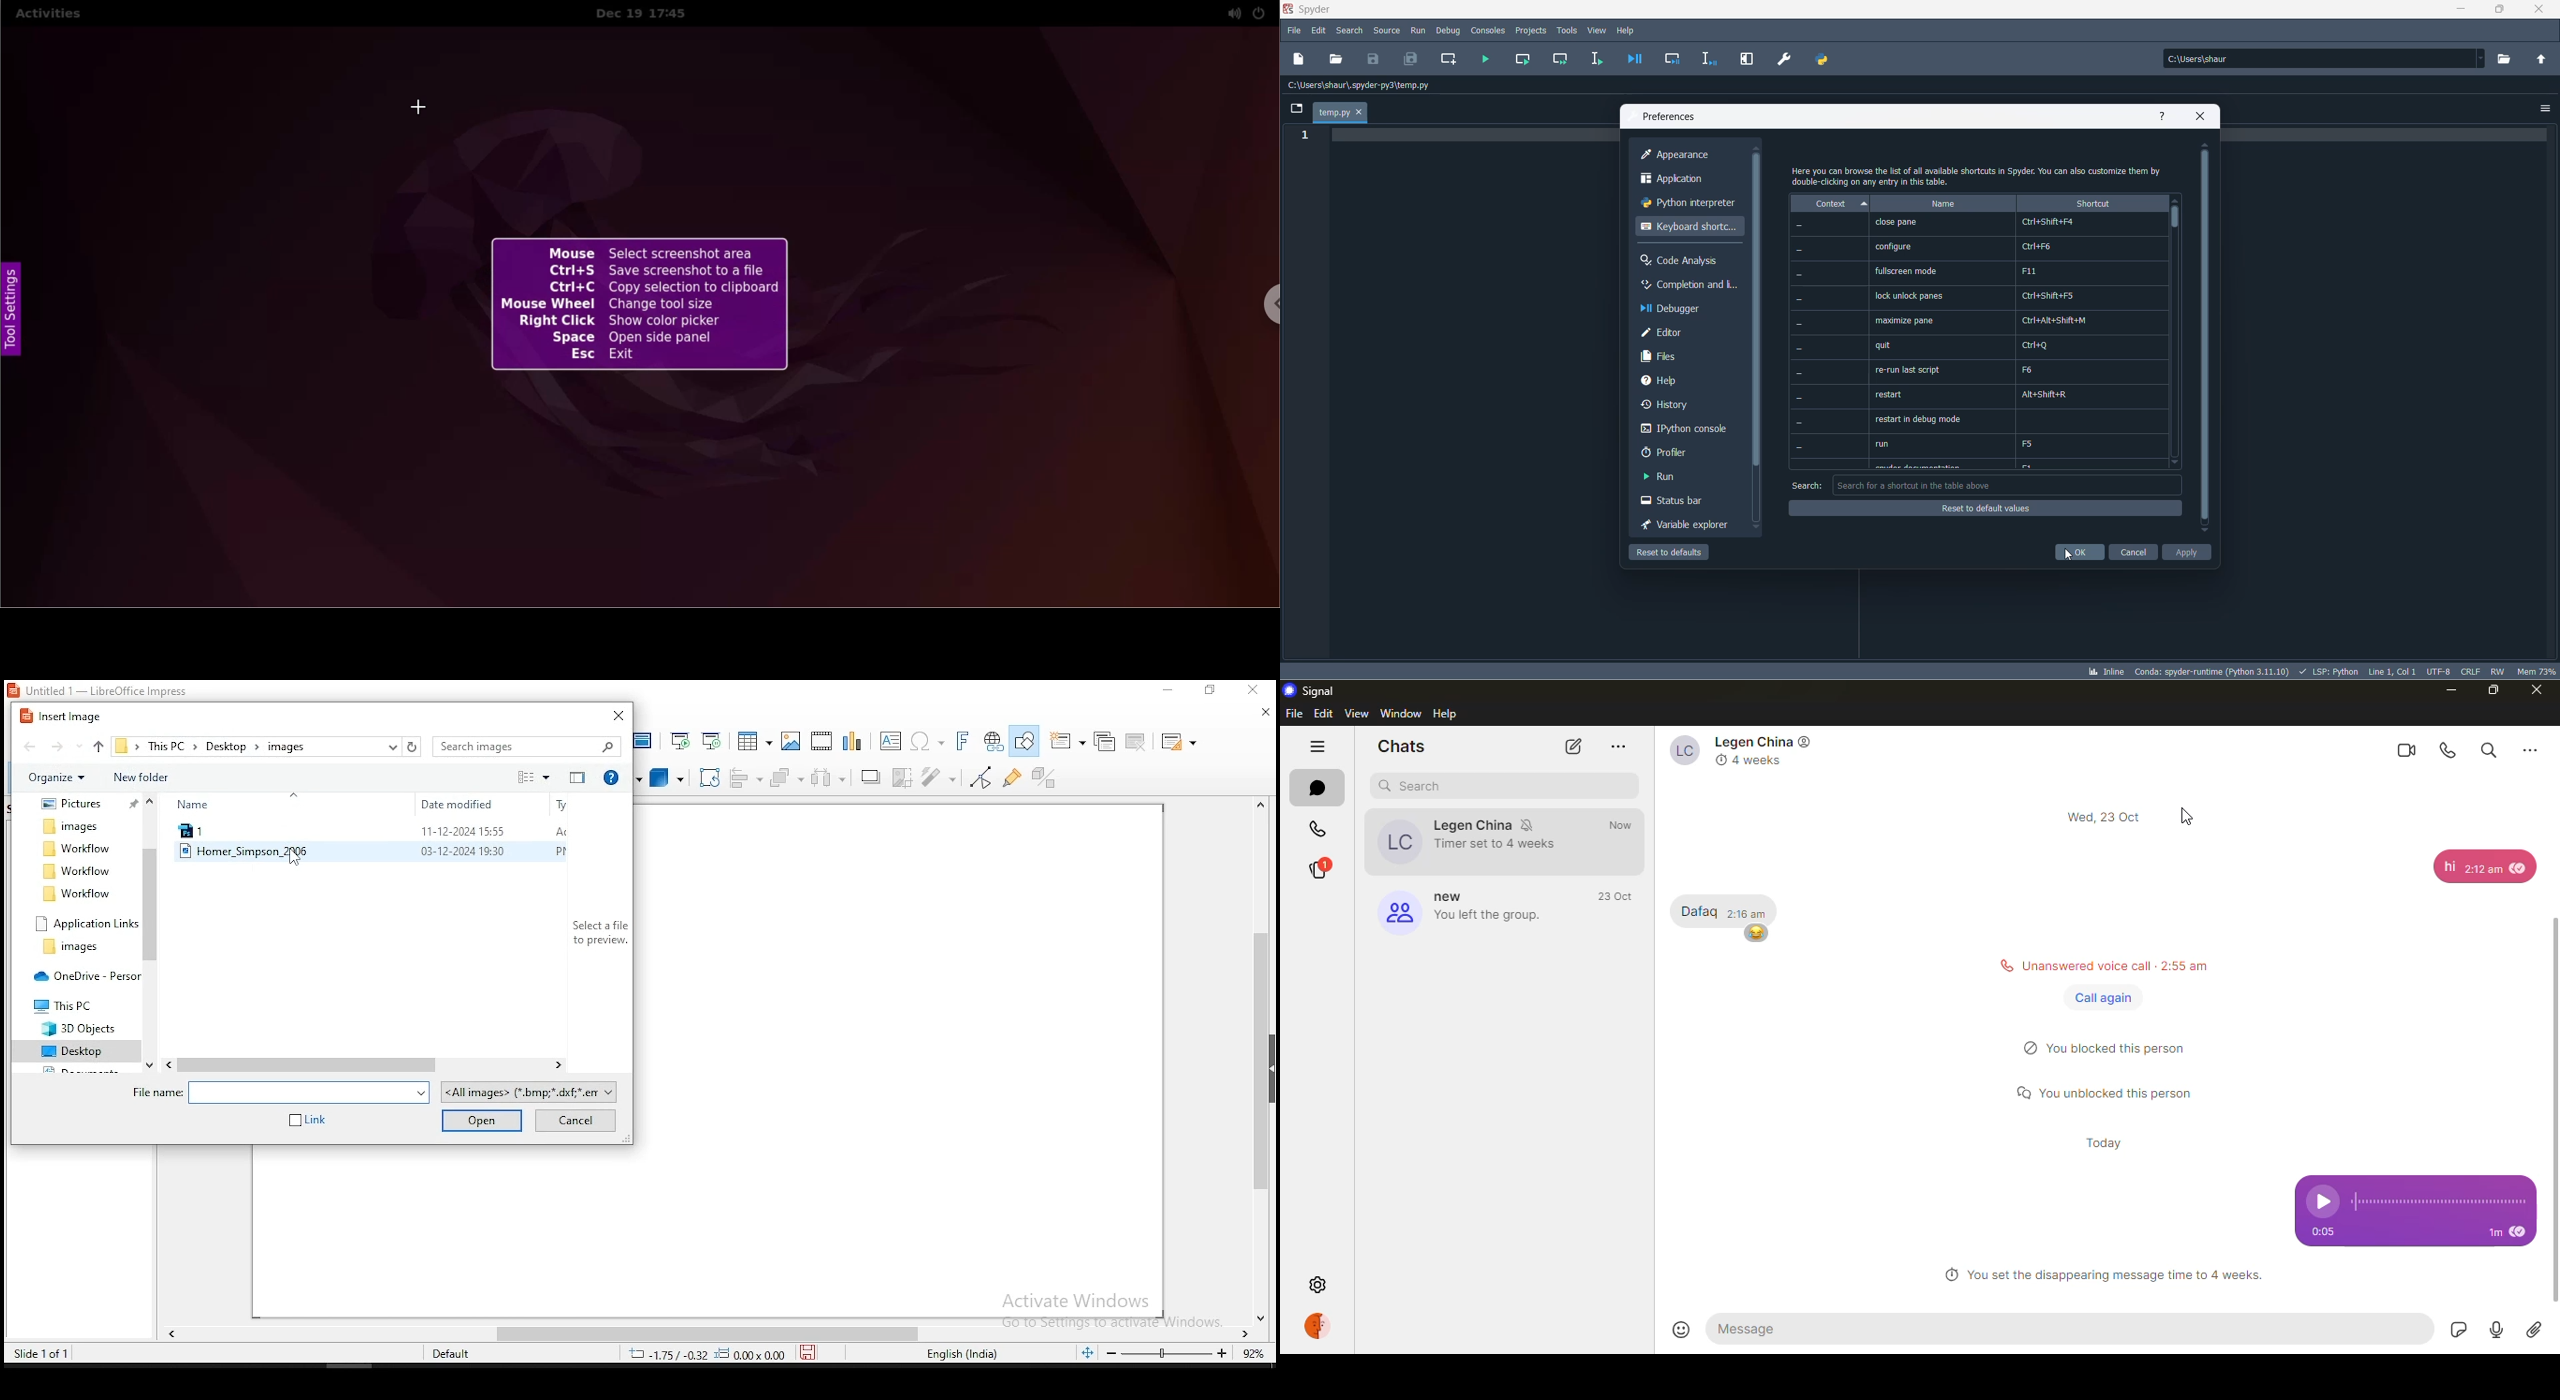  Describe the element at coordinates (2537, 13) in the screenshot. I see `close` at that location.